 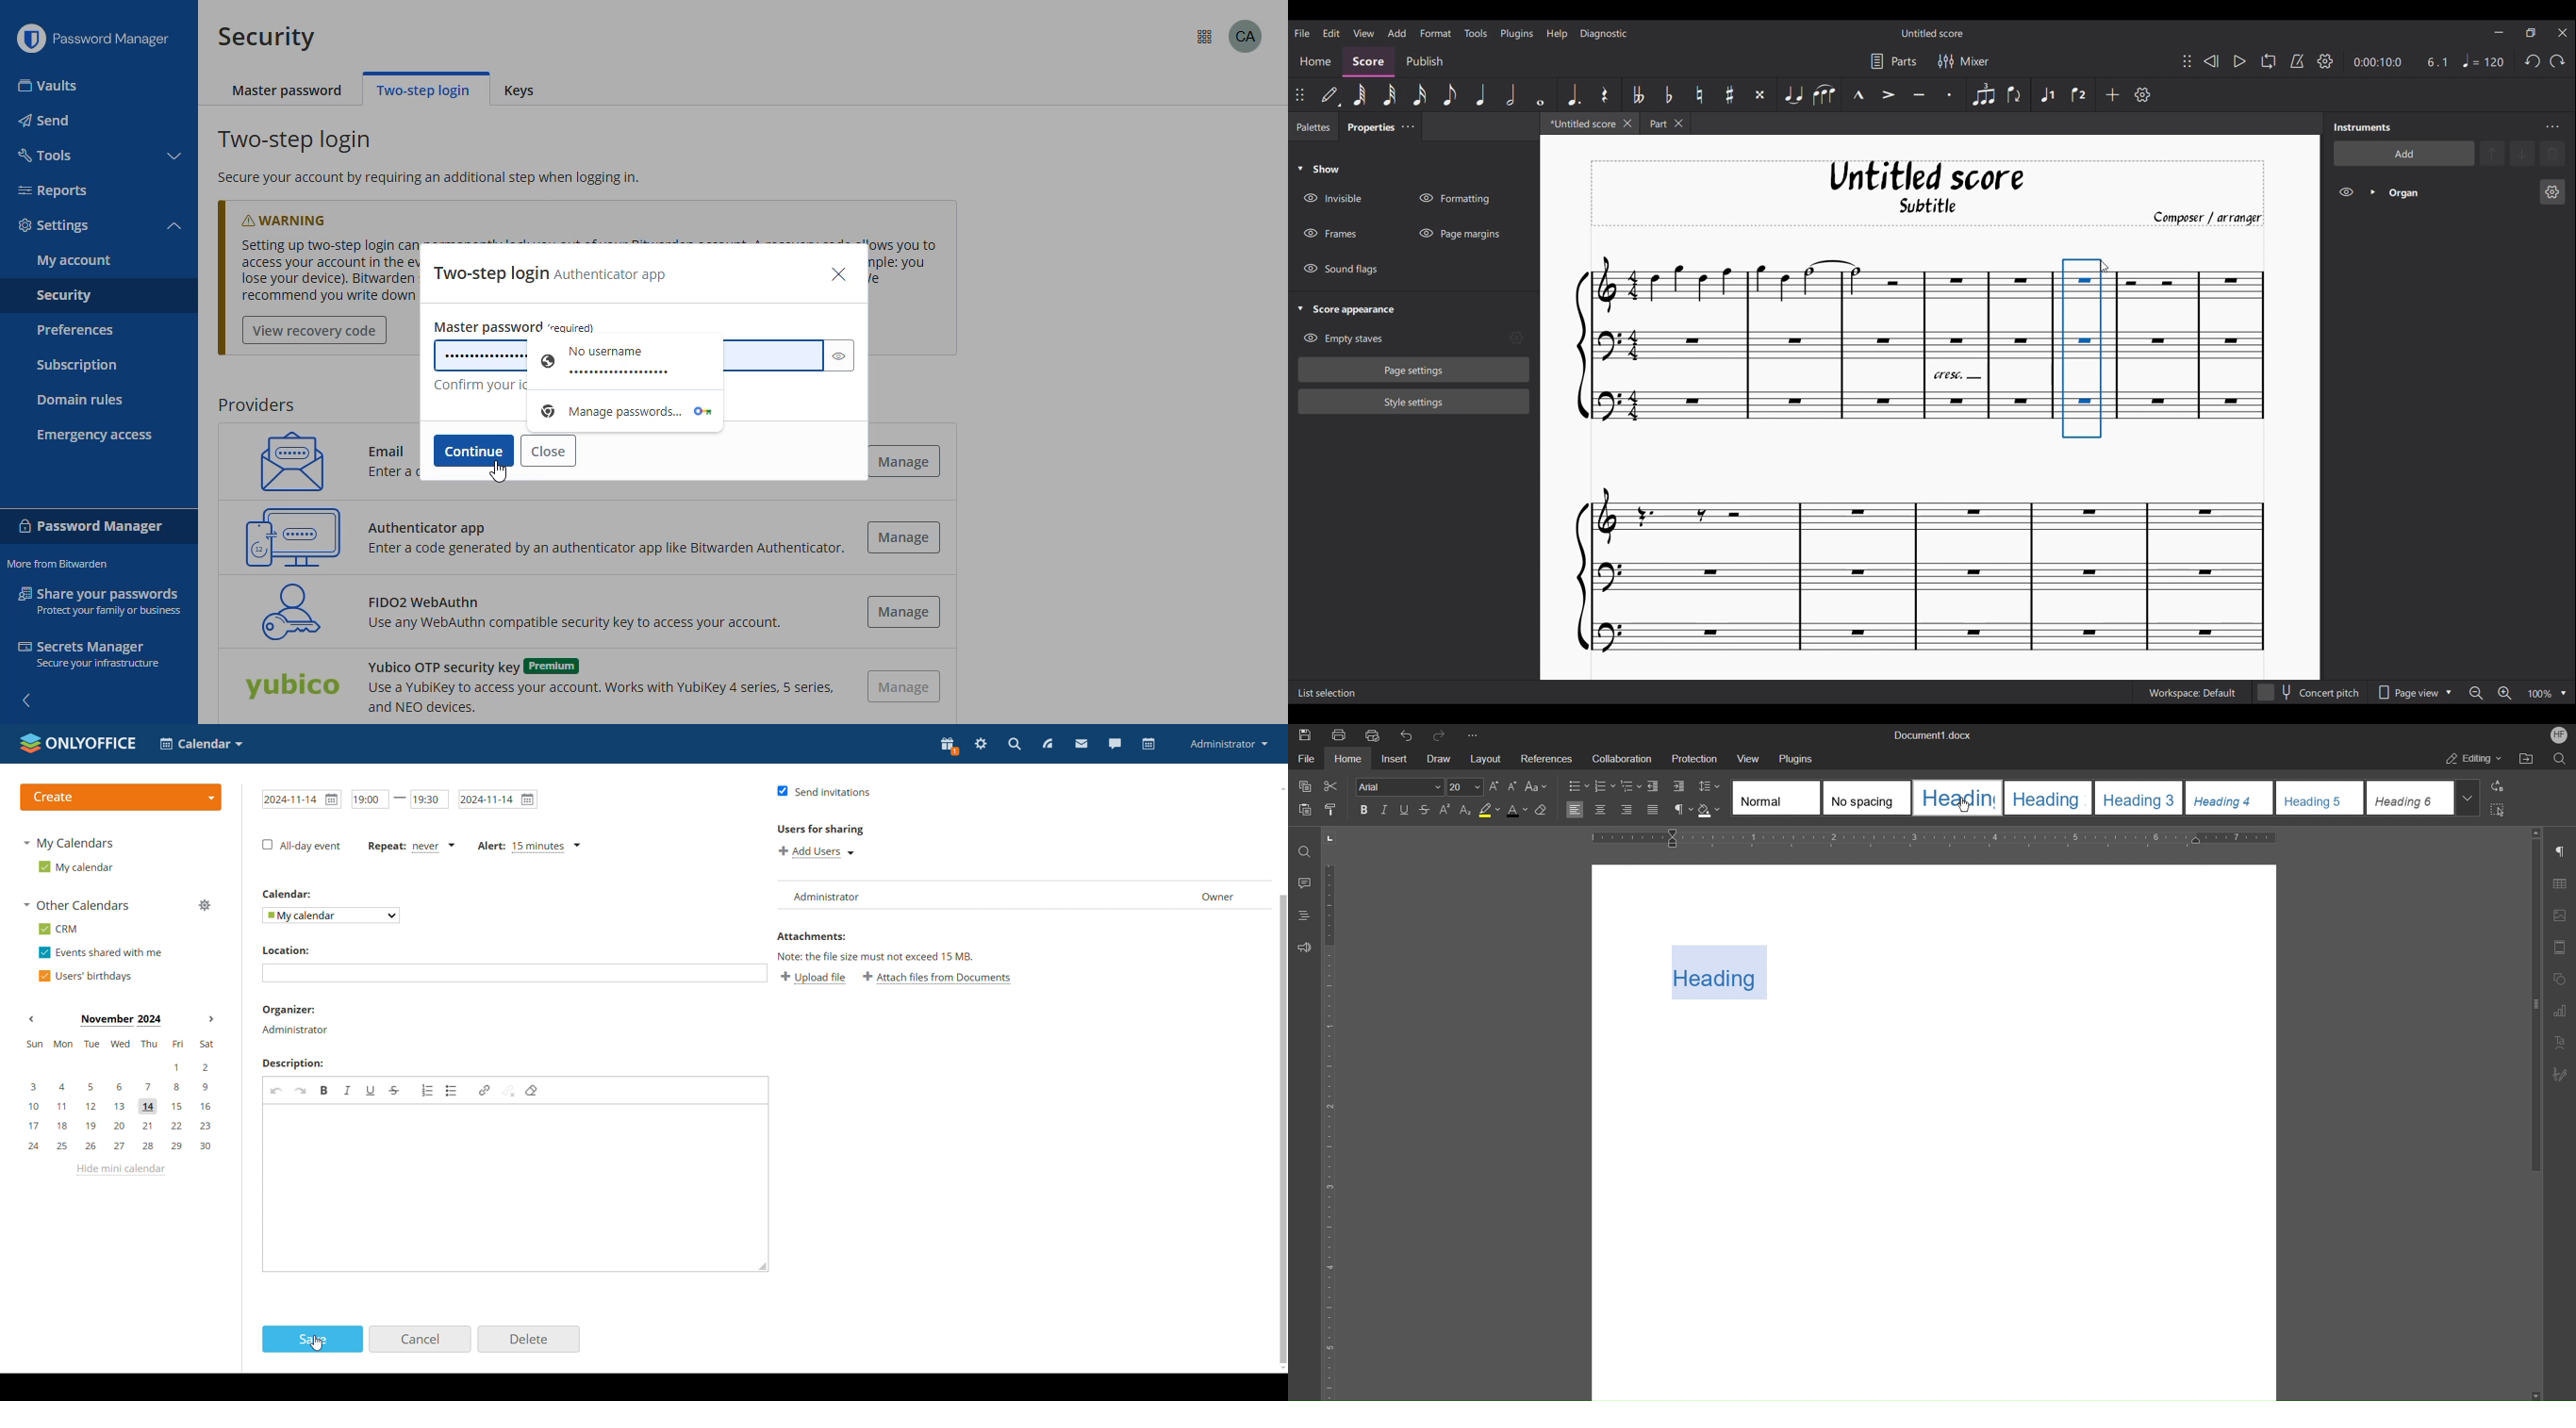 I want to click on toggle collapse, so click(x=174, y=227).